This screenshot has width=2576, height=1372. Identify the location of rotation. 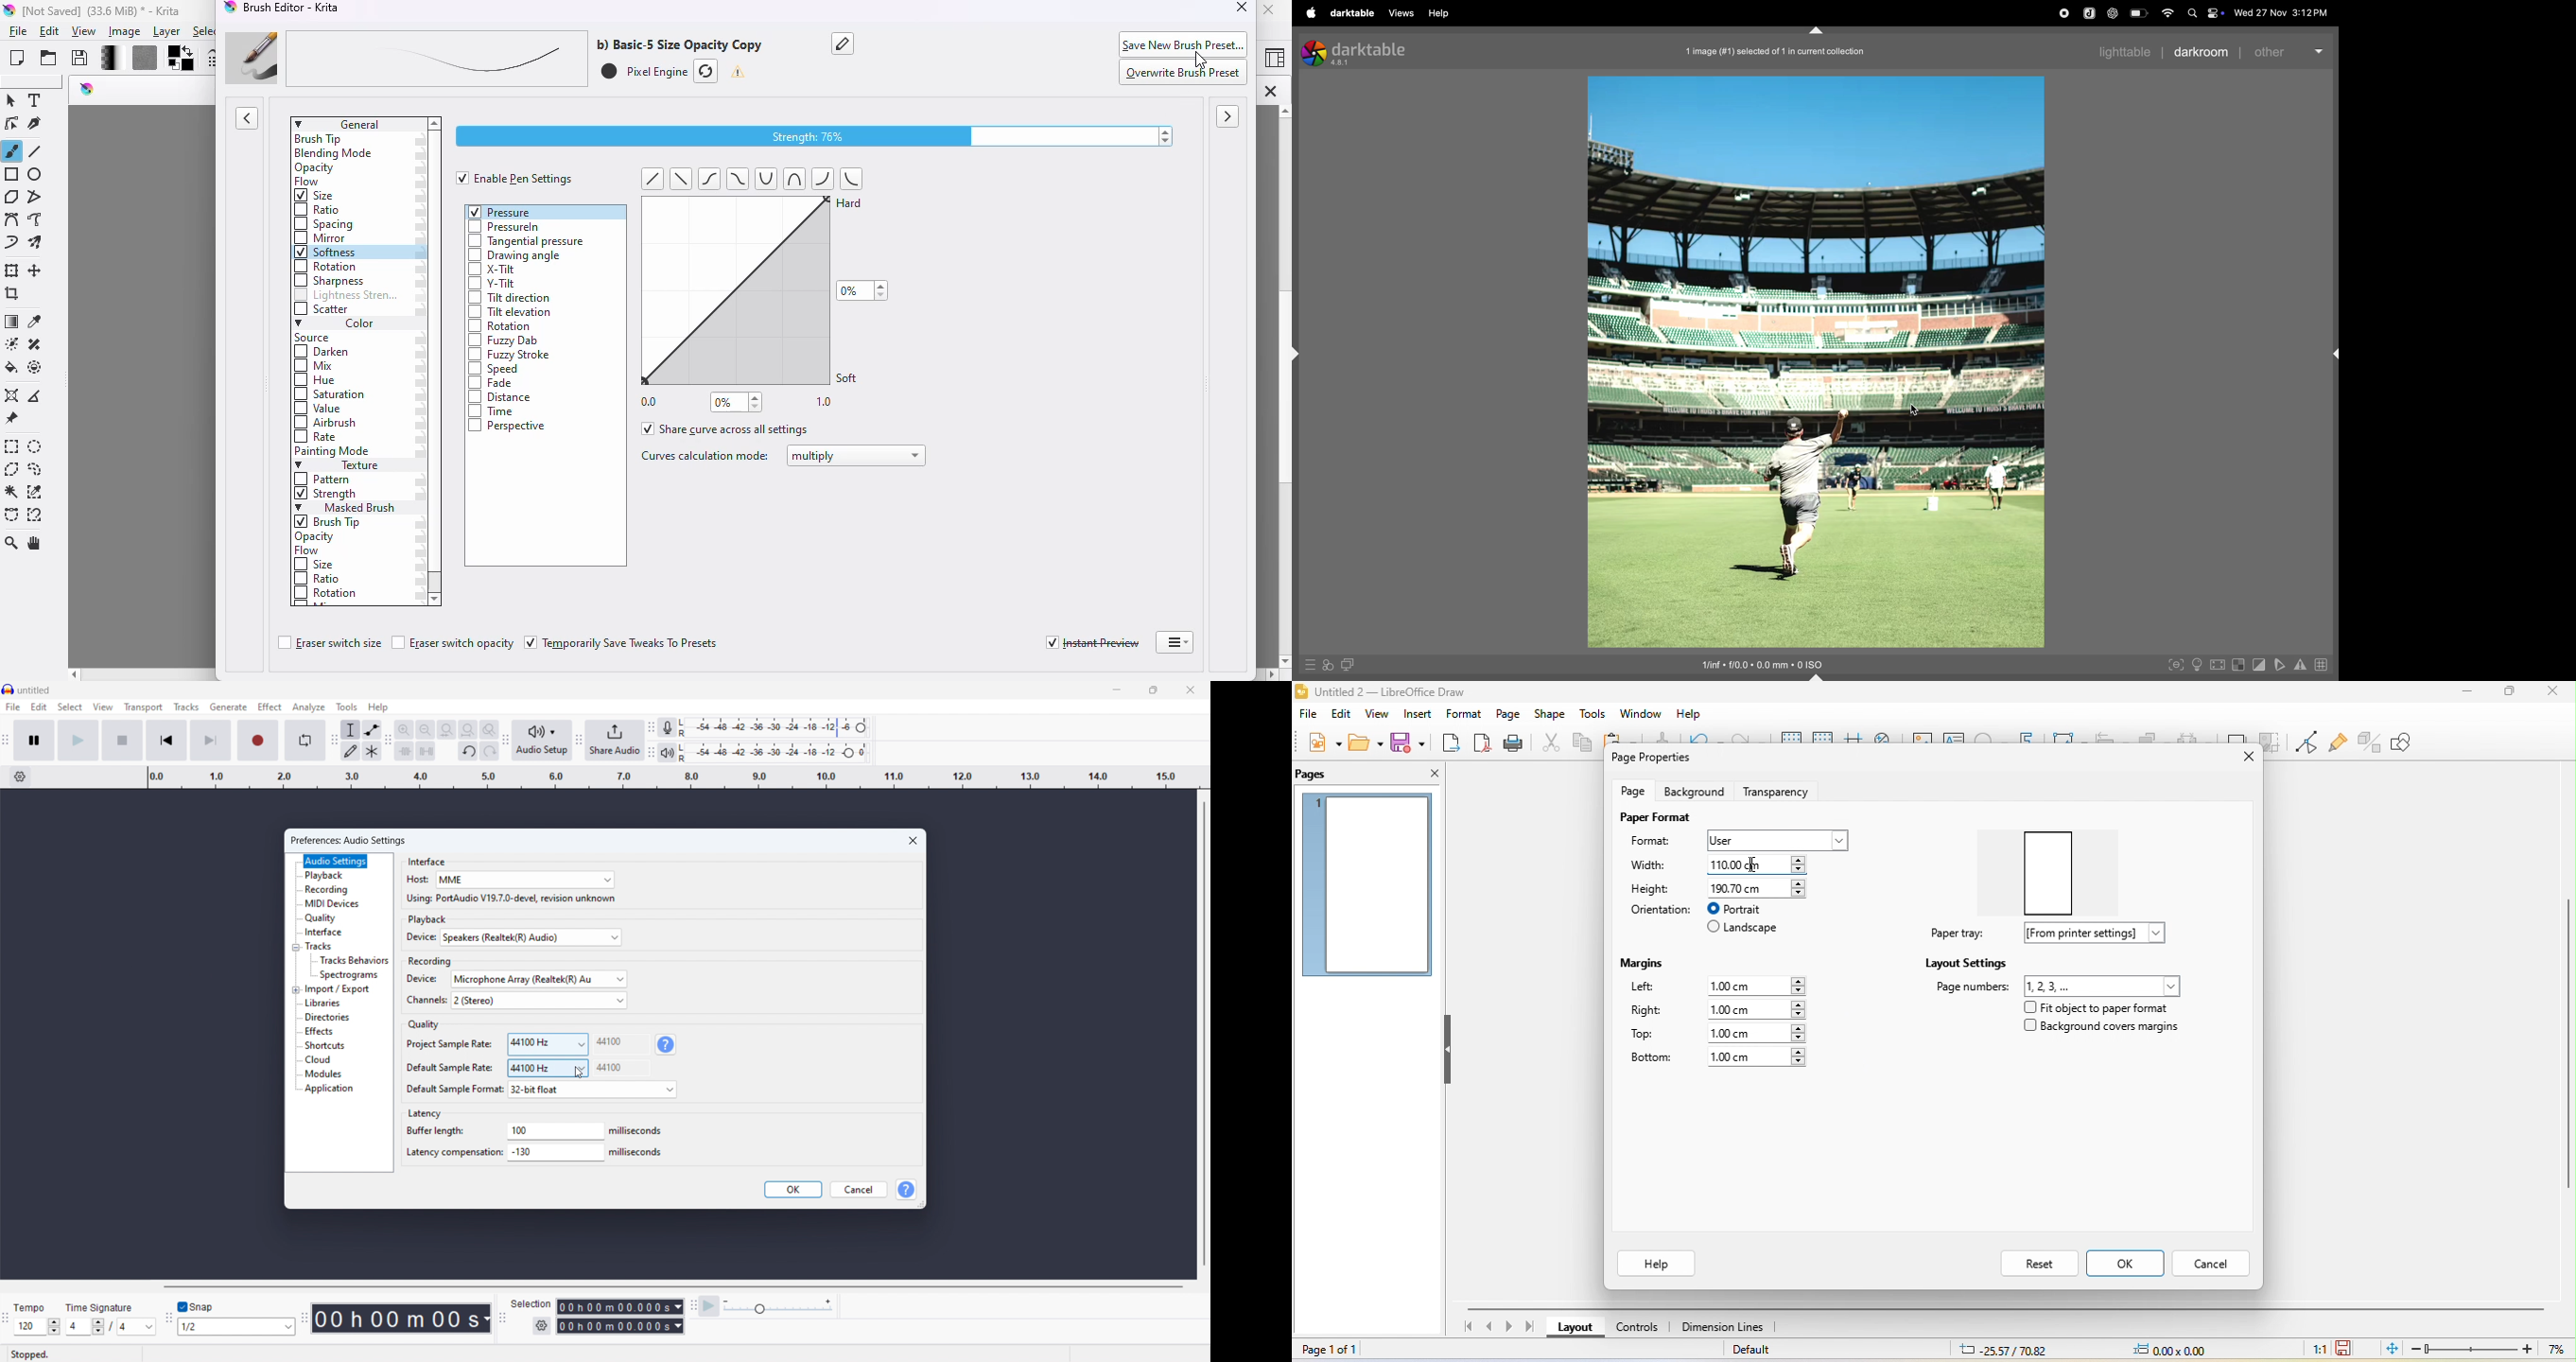
(324, 267).